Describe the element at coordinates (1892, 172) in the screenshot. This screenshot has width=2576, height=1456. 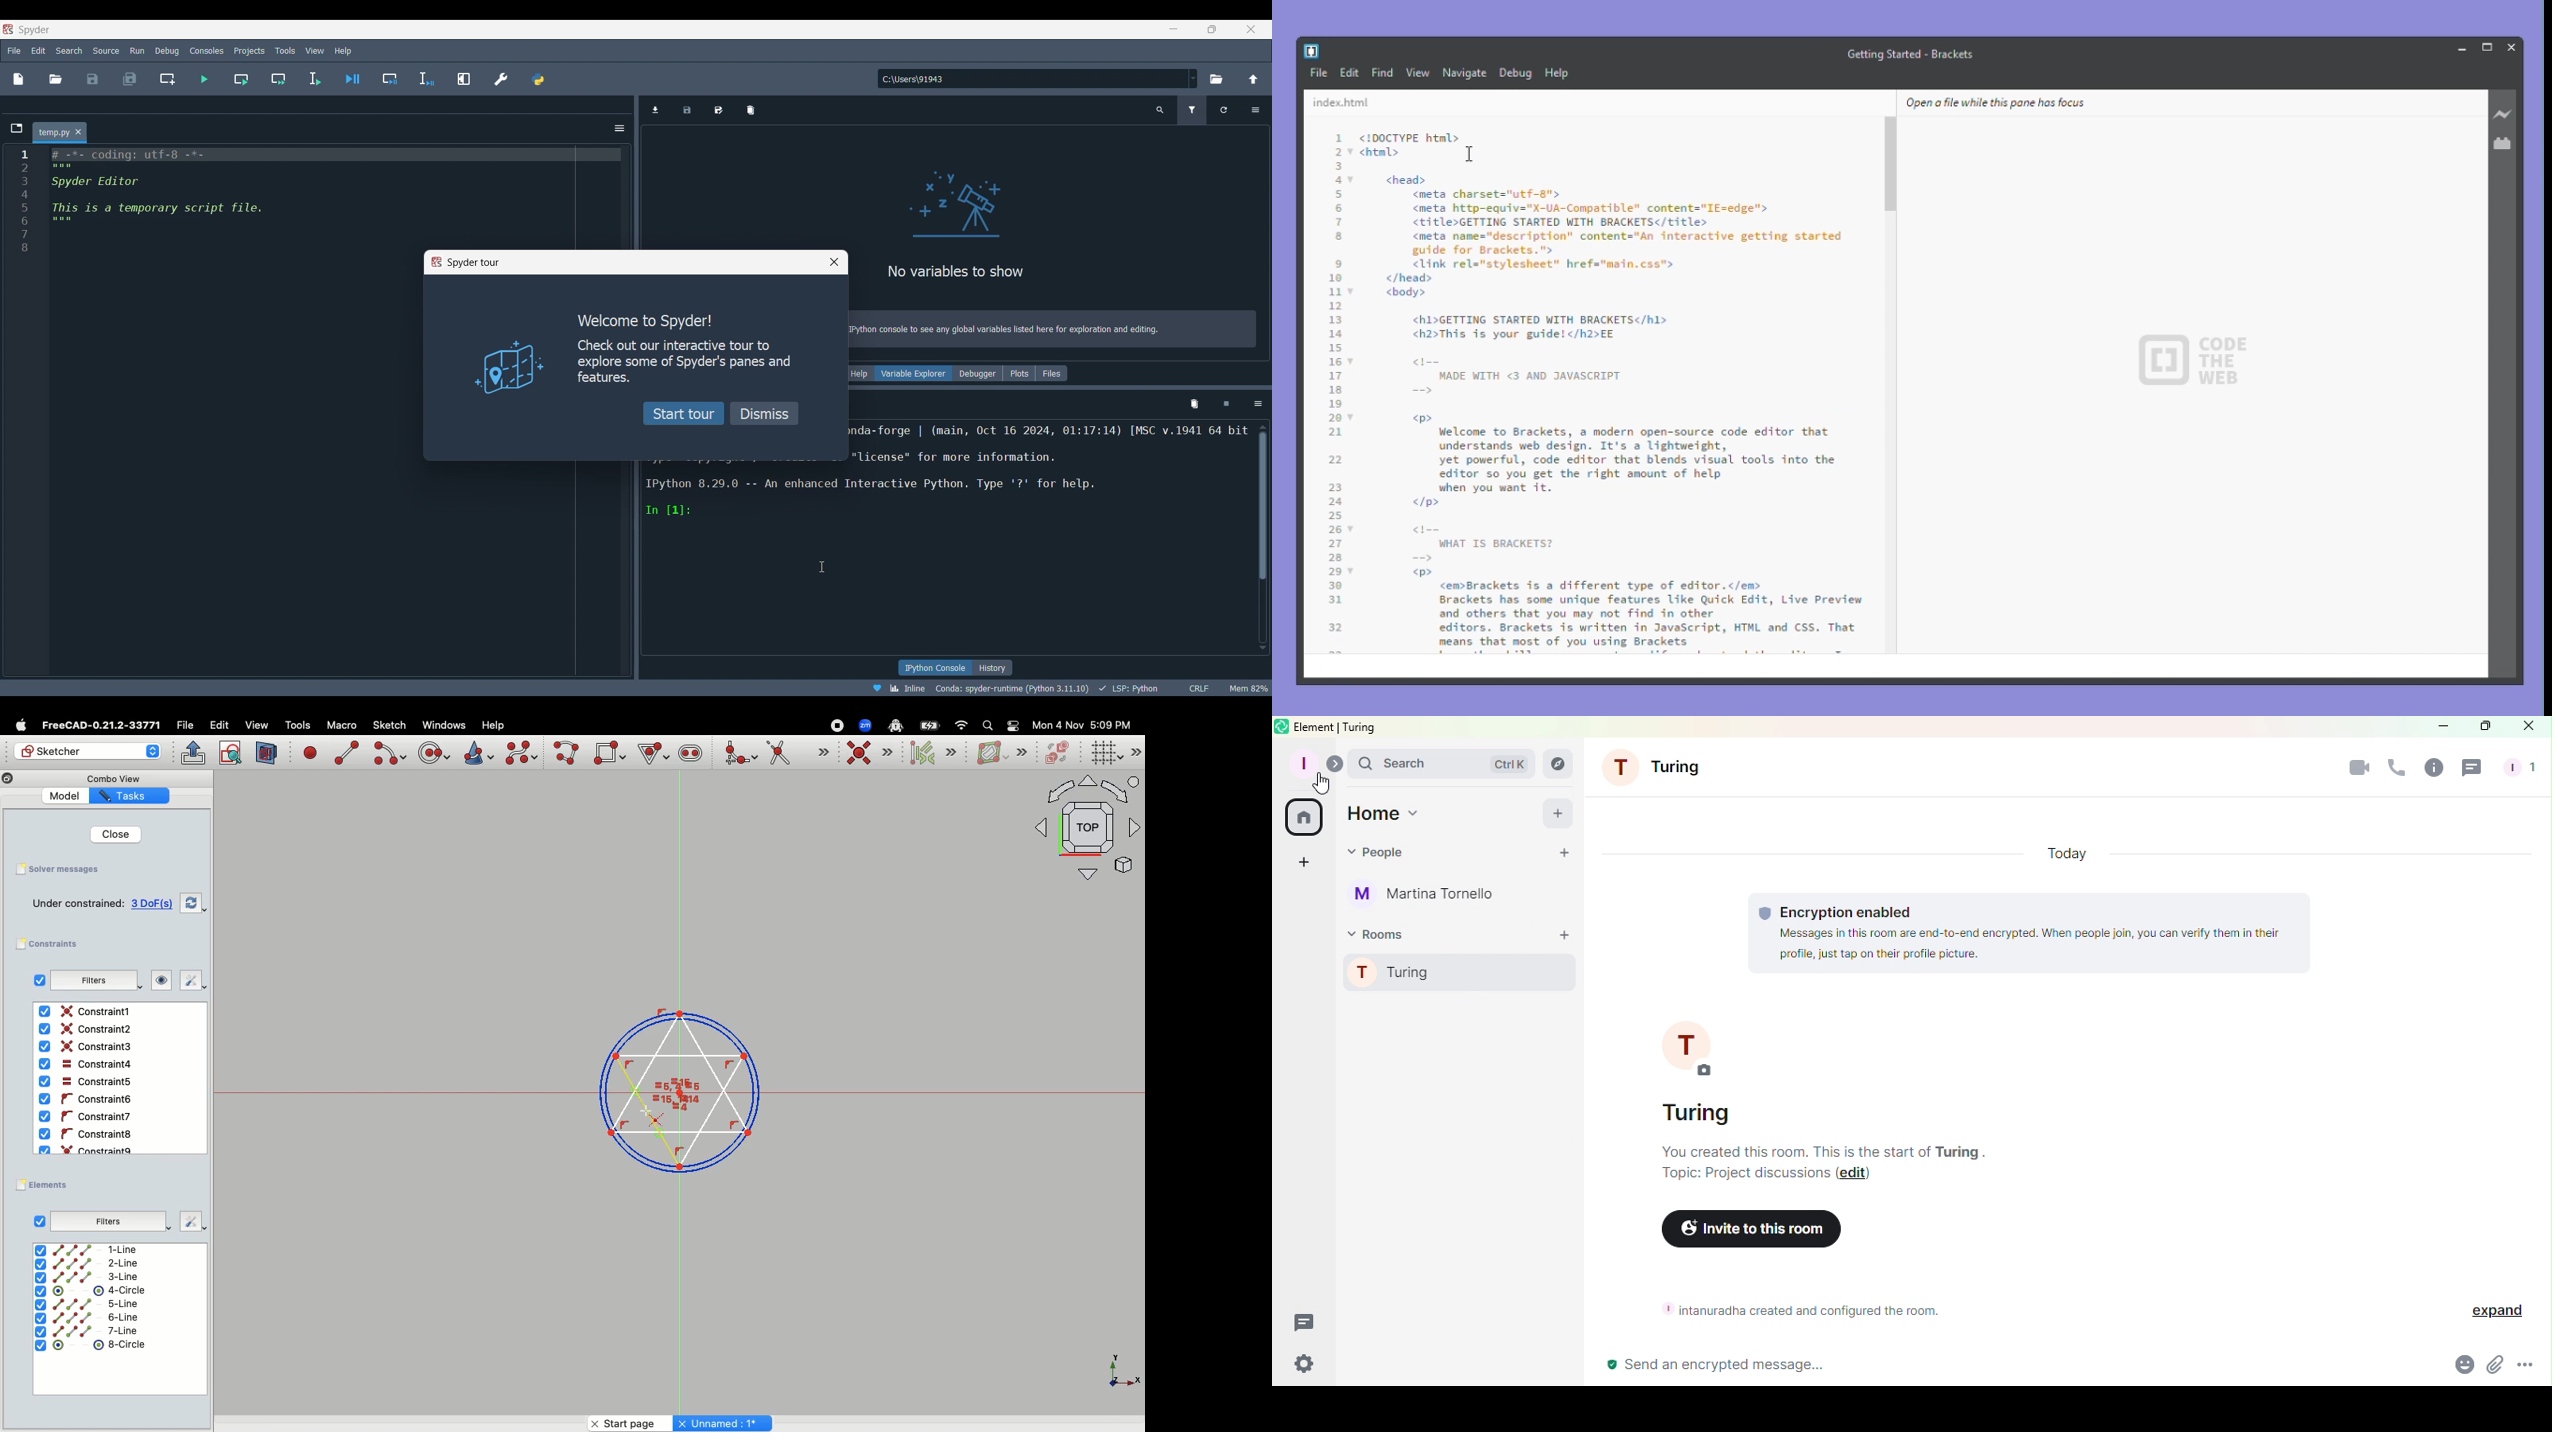
I see `Vertical scrollbar` at that location.